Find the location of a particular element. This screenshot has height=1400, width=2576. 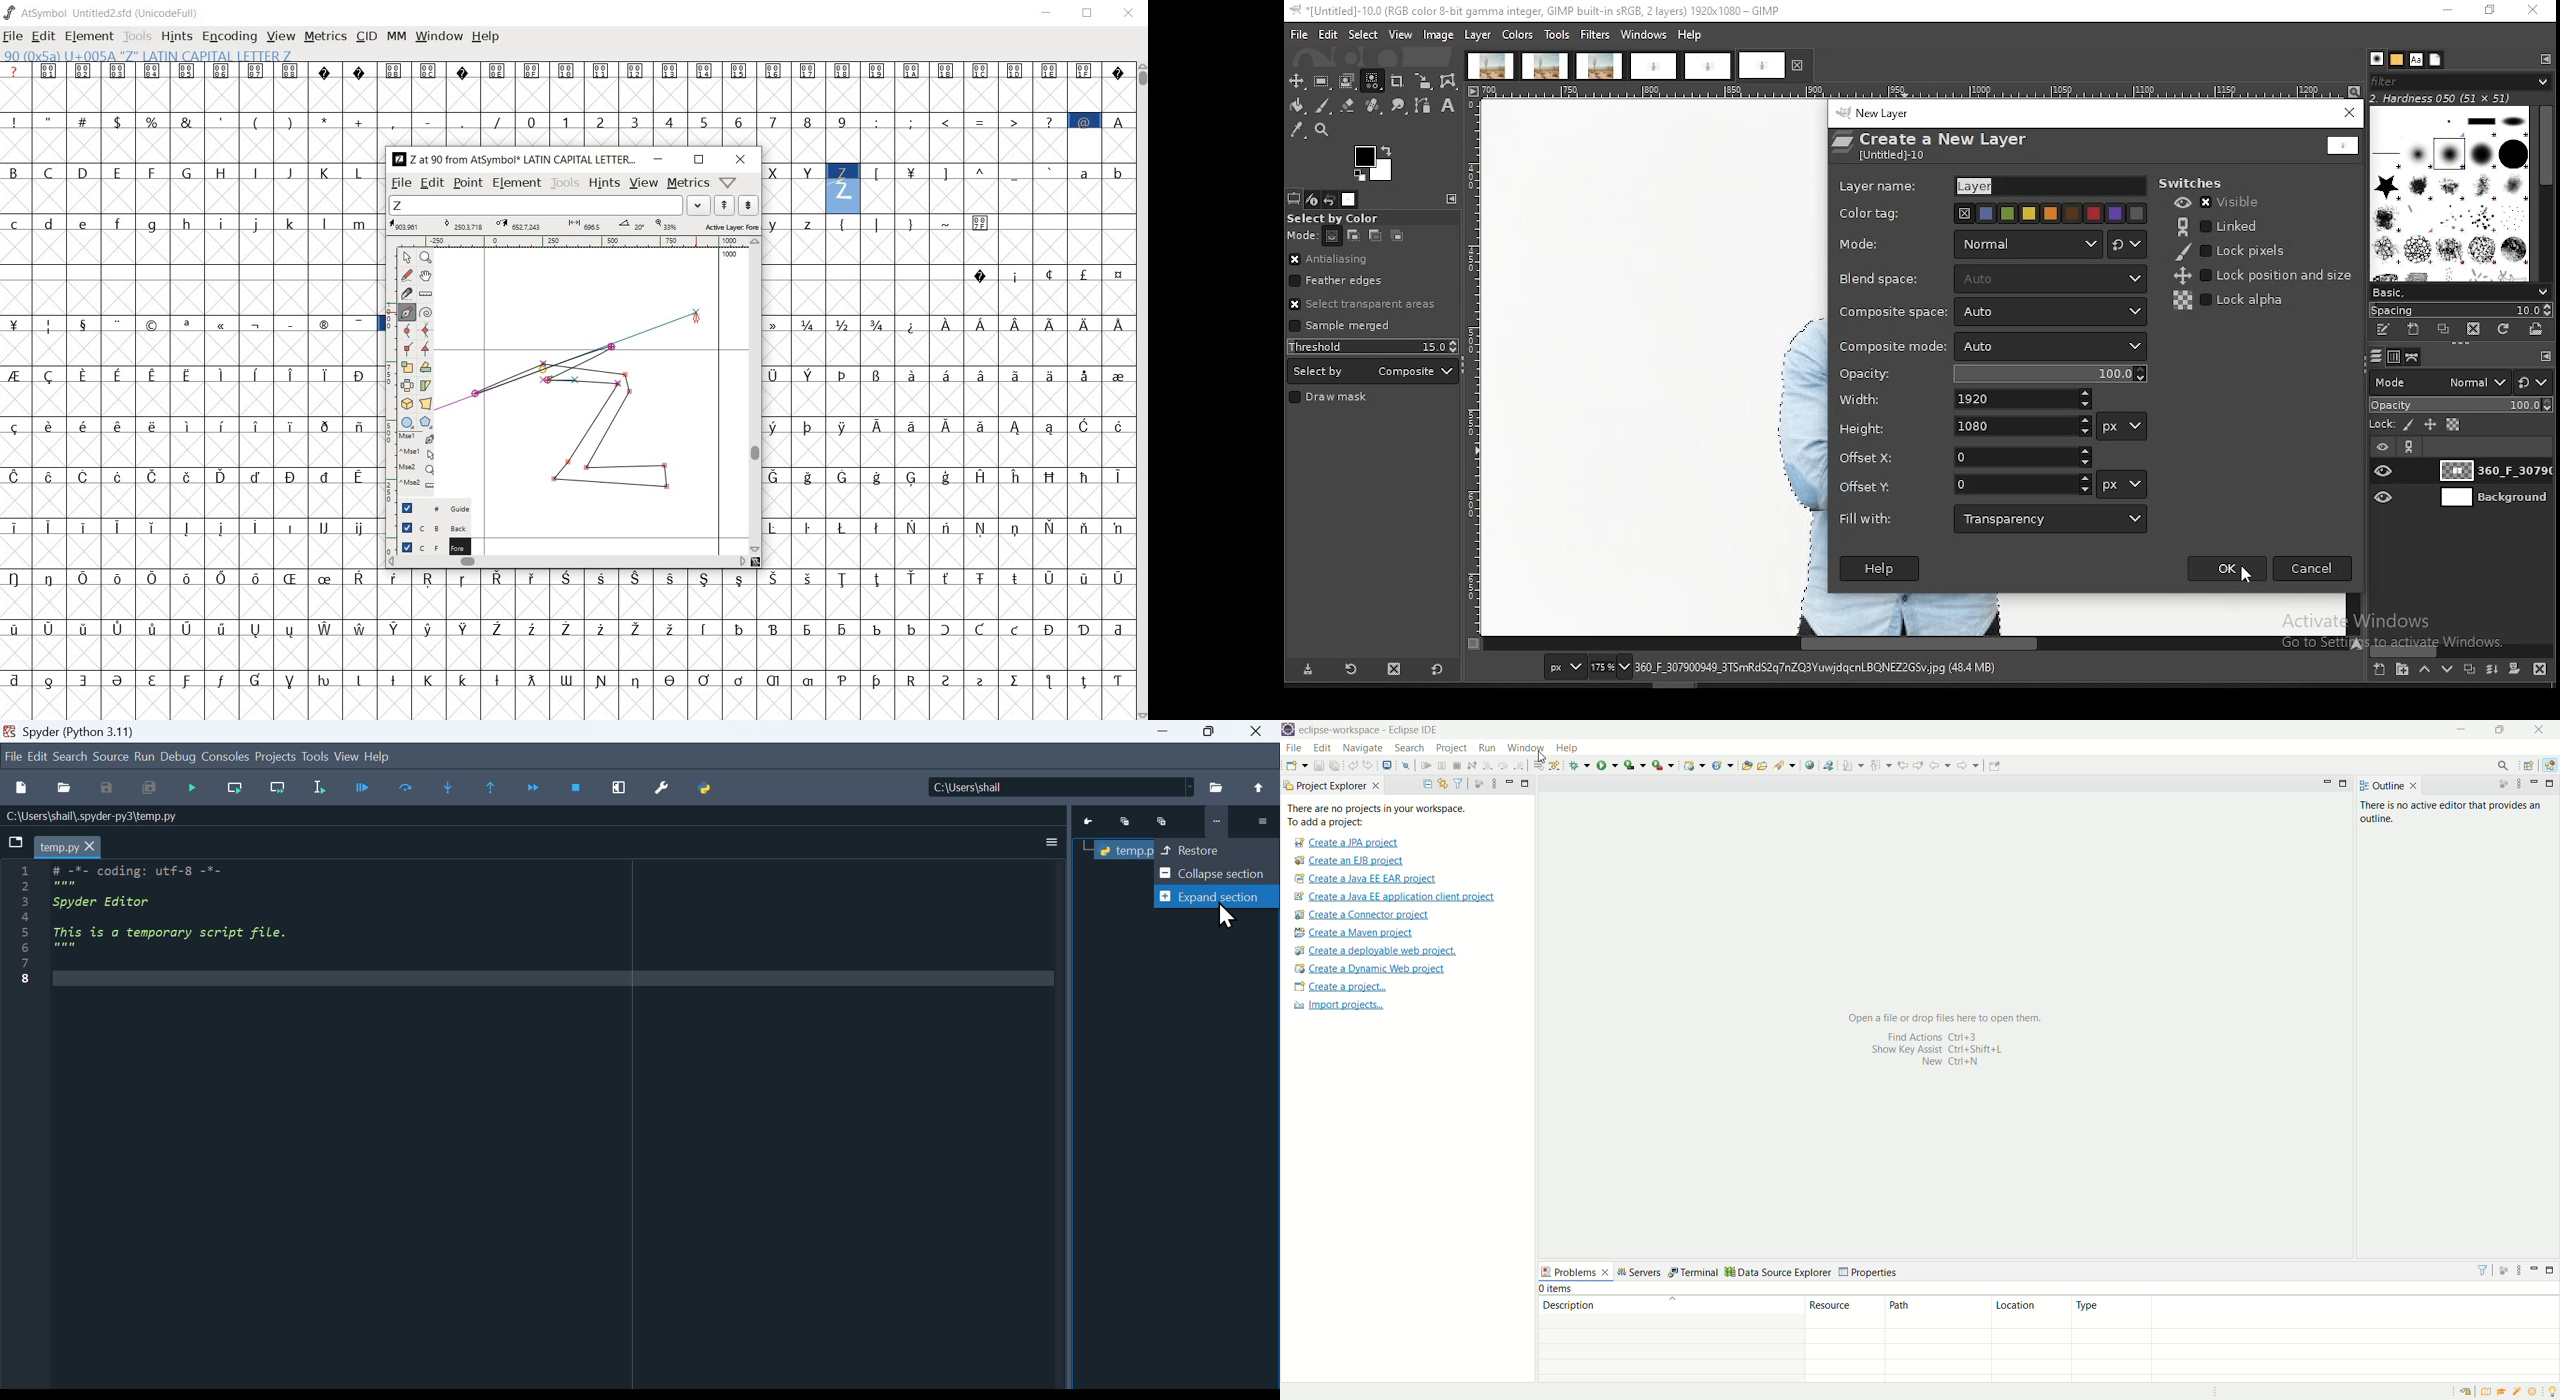

transparency is located at coordinates (2051, 519).